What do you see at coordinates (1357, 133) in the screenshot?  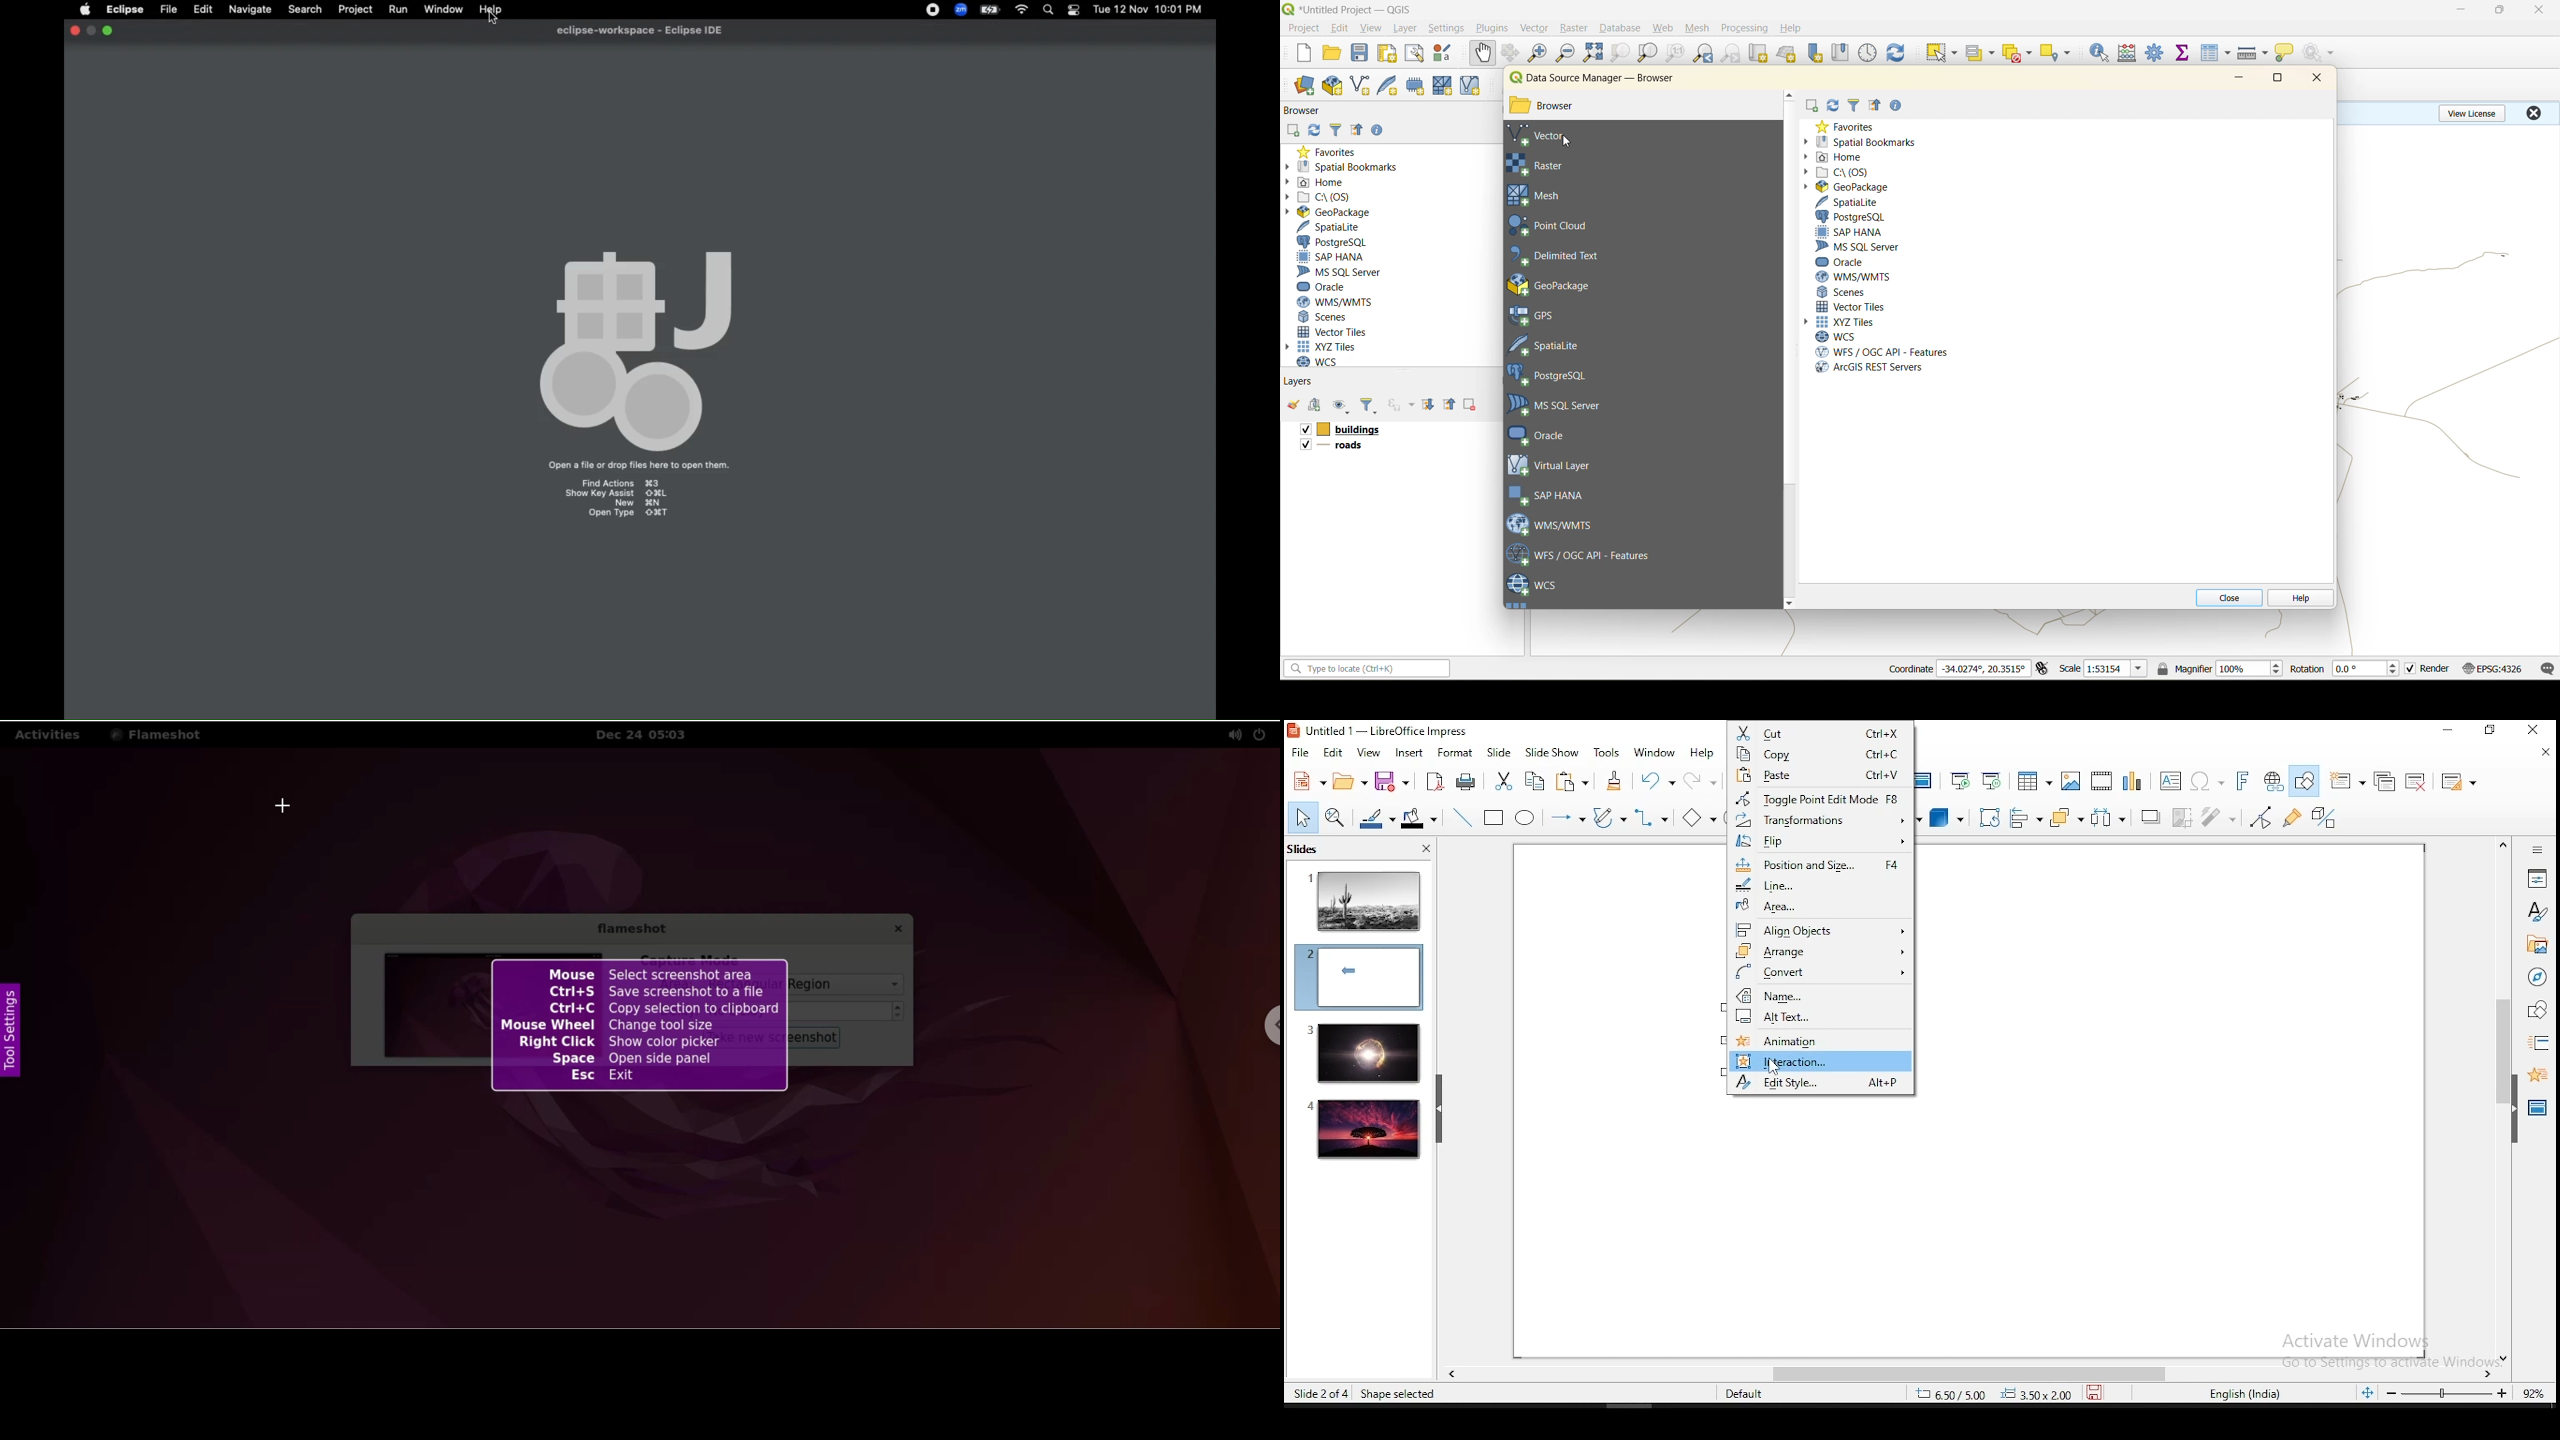 I see `collapse all` at bounding box center [1357, 133].